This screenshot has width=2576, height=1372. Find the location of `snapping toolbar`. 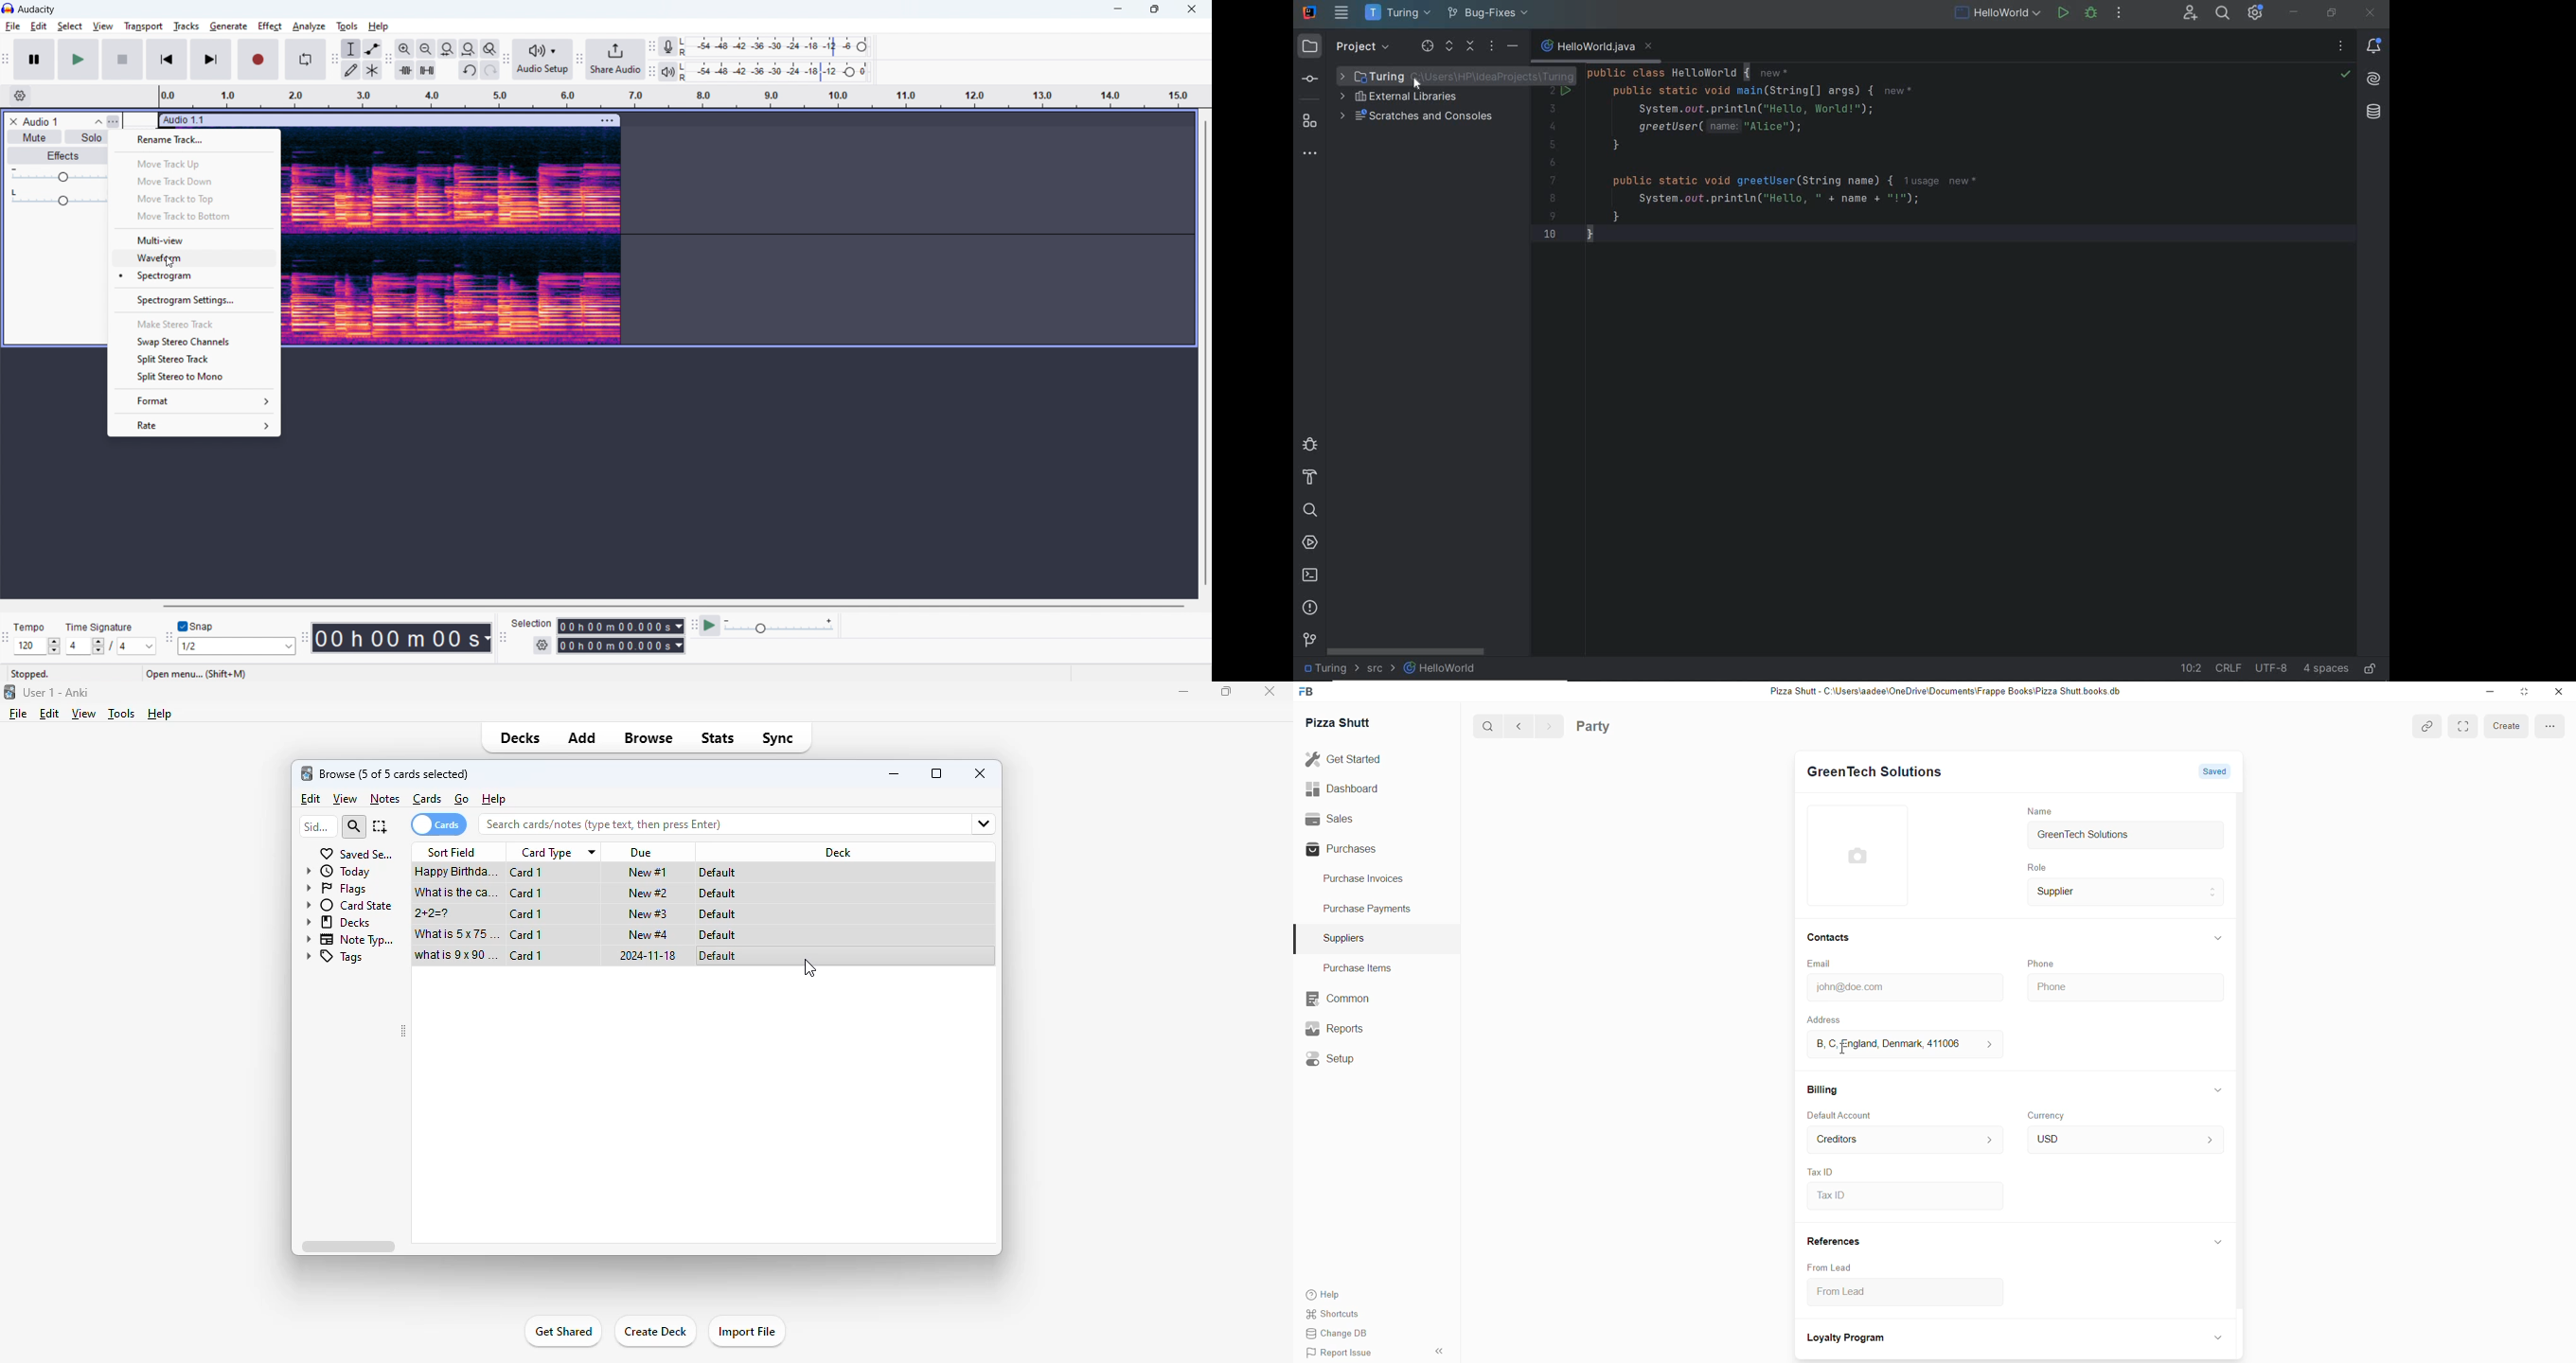

snapping toolbar is located at coordinates (170, 638).